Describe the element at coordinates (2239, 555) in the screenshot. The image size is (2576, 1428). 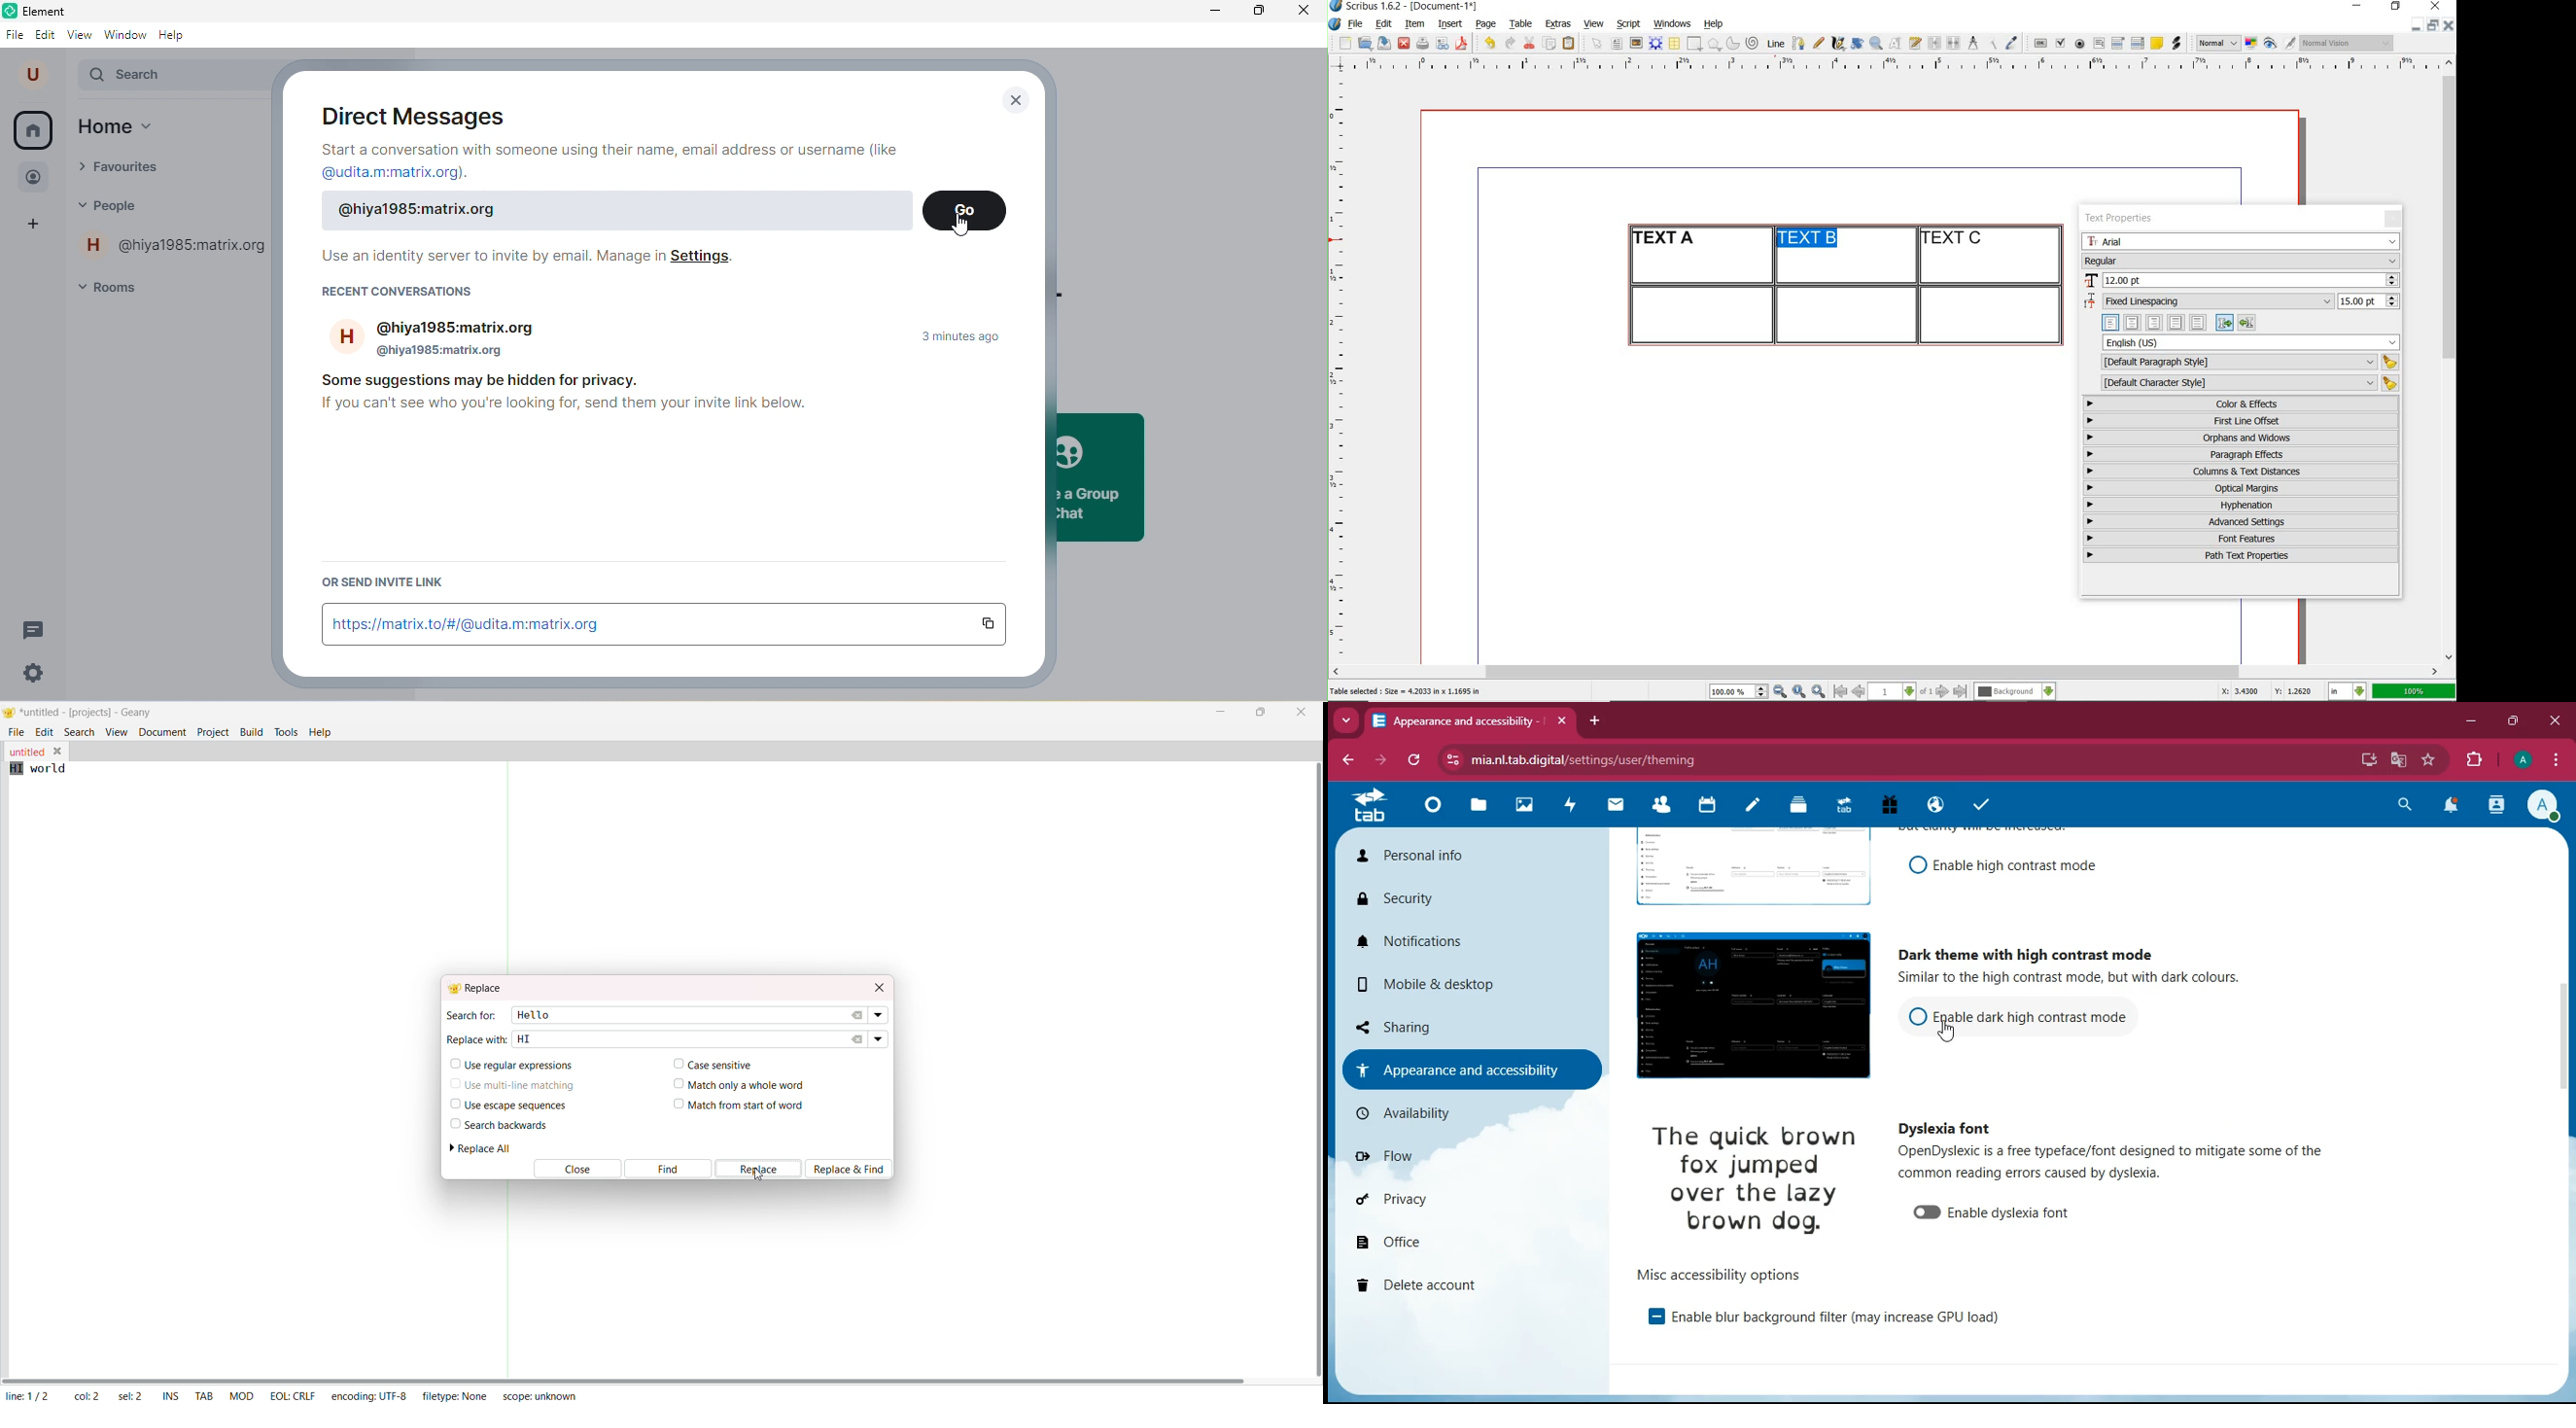
I see `path text properties` at that location.